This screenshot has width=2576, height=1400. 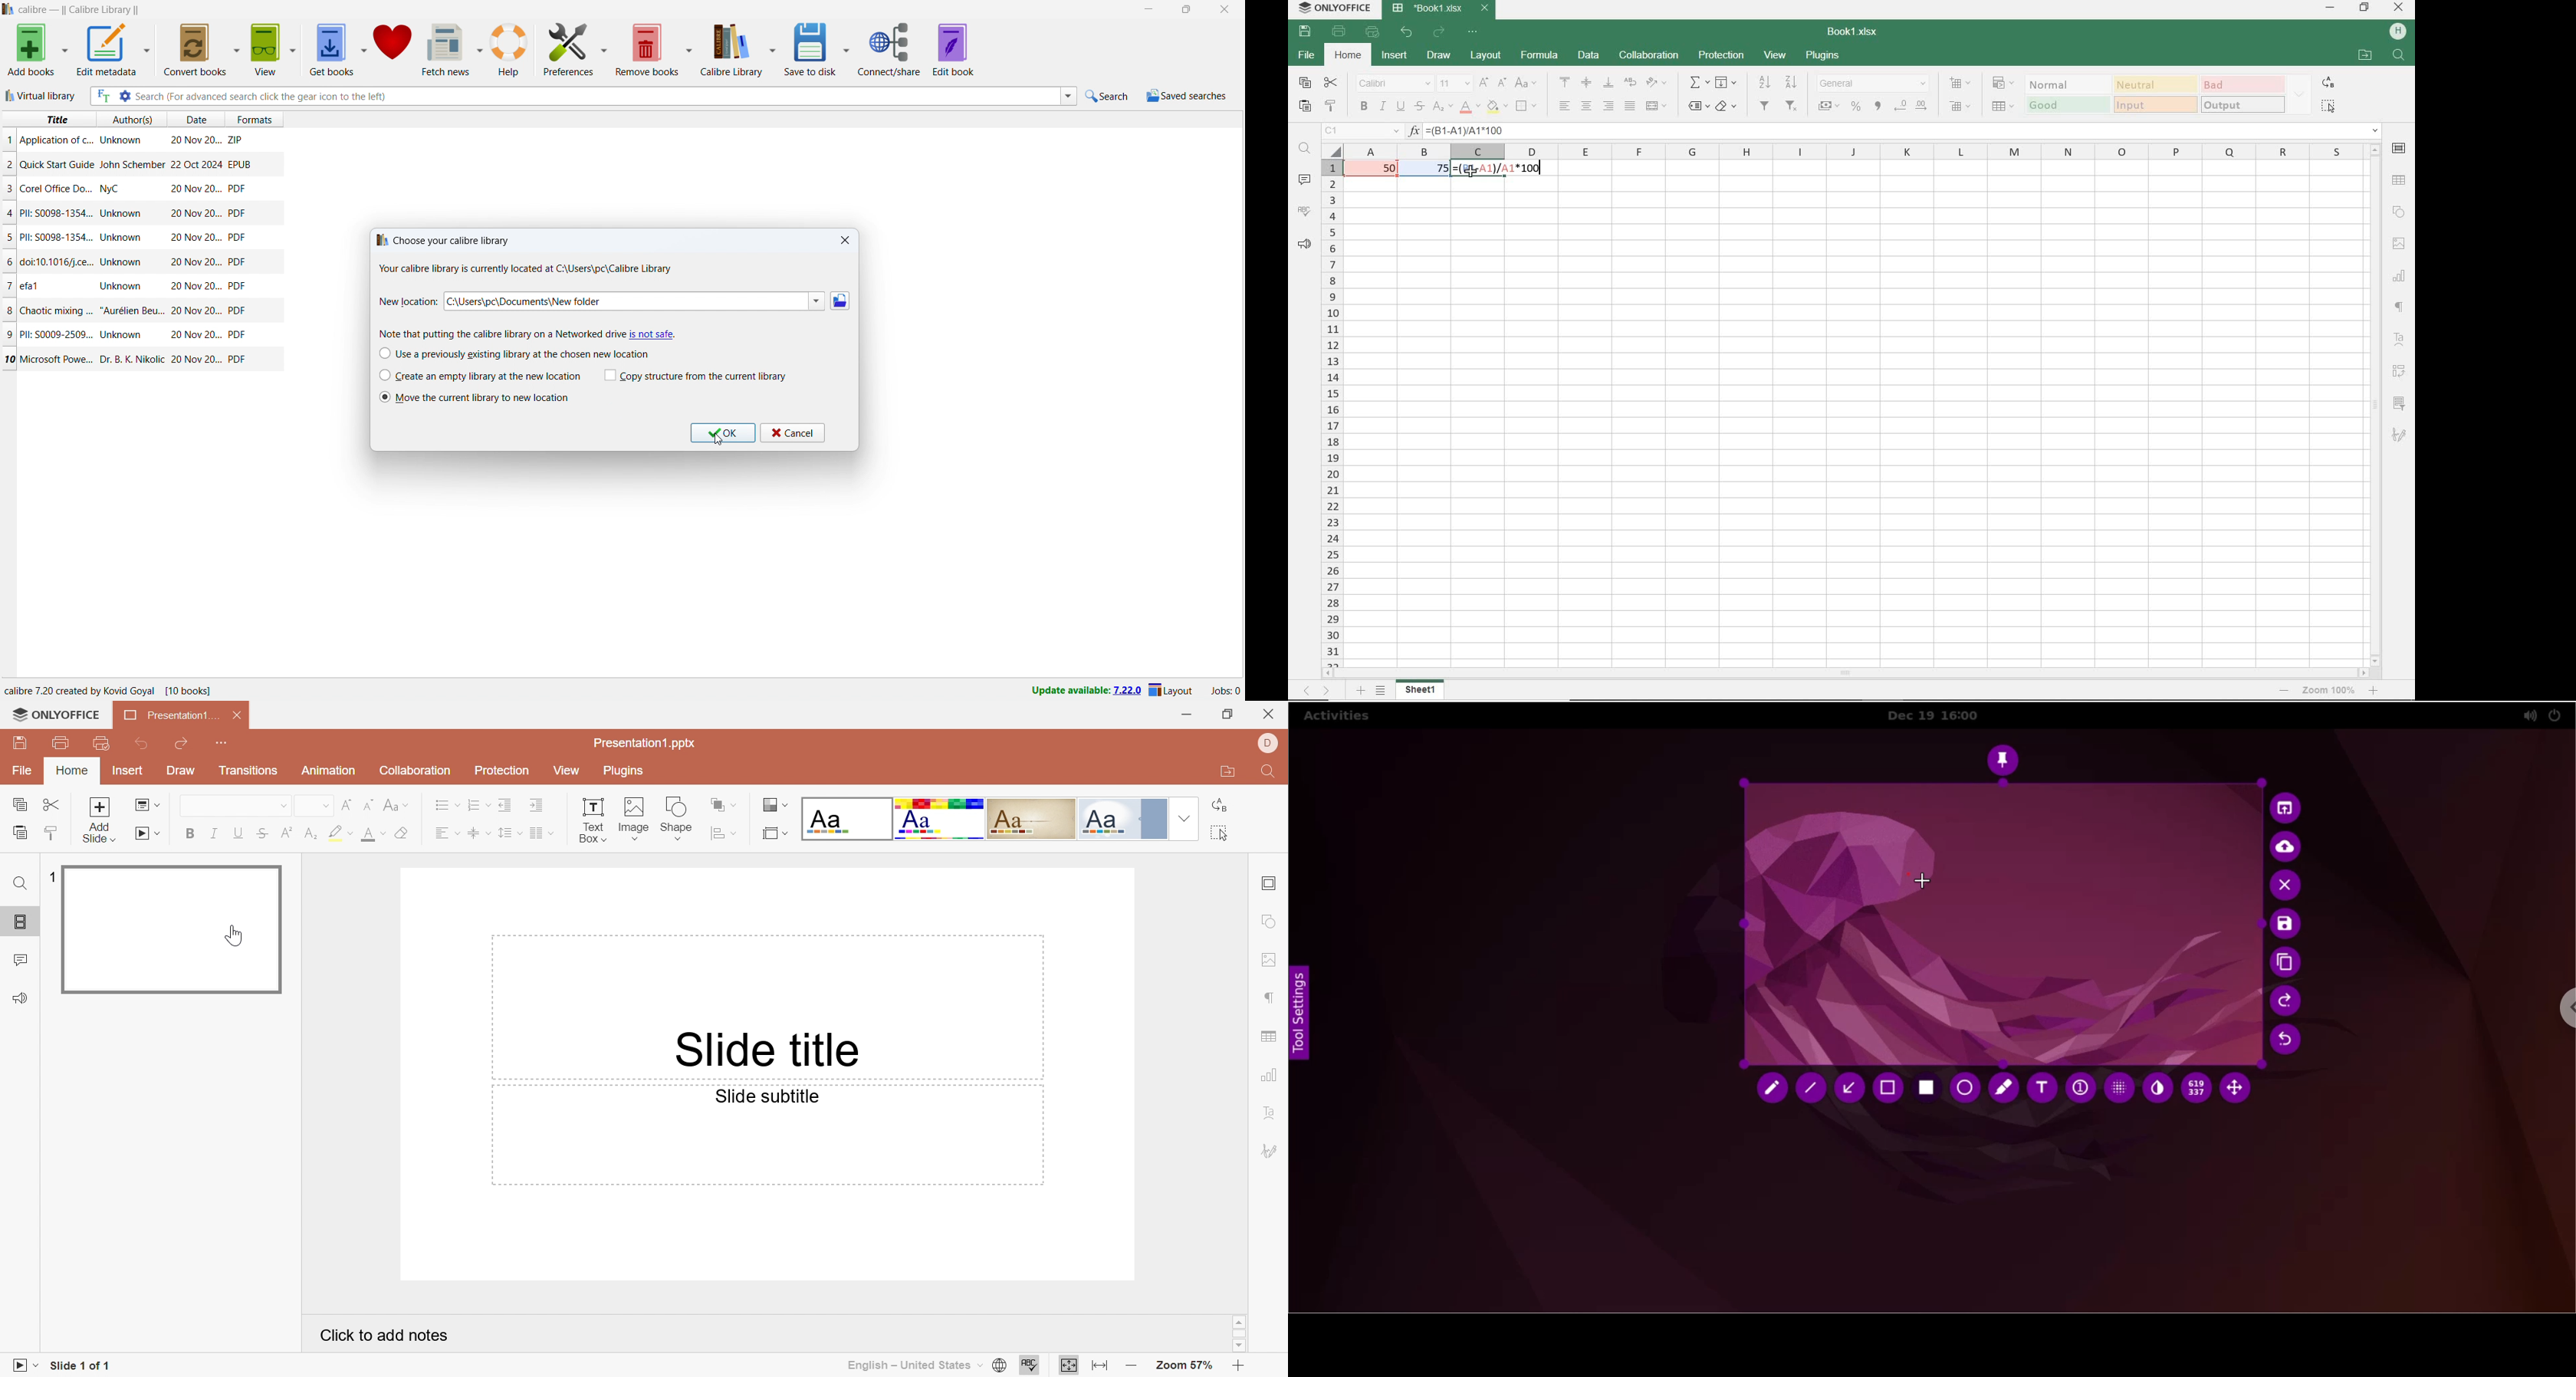 I want to click on decrement font size, so click(x=1502, y=82).